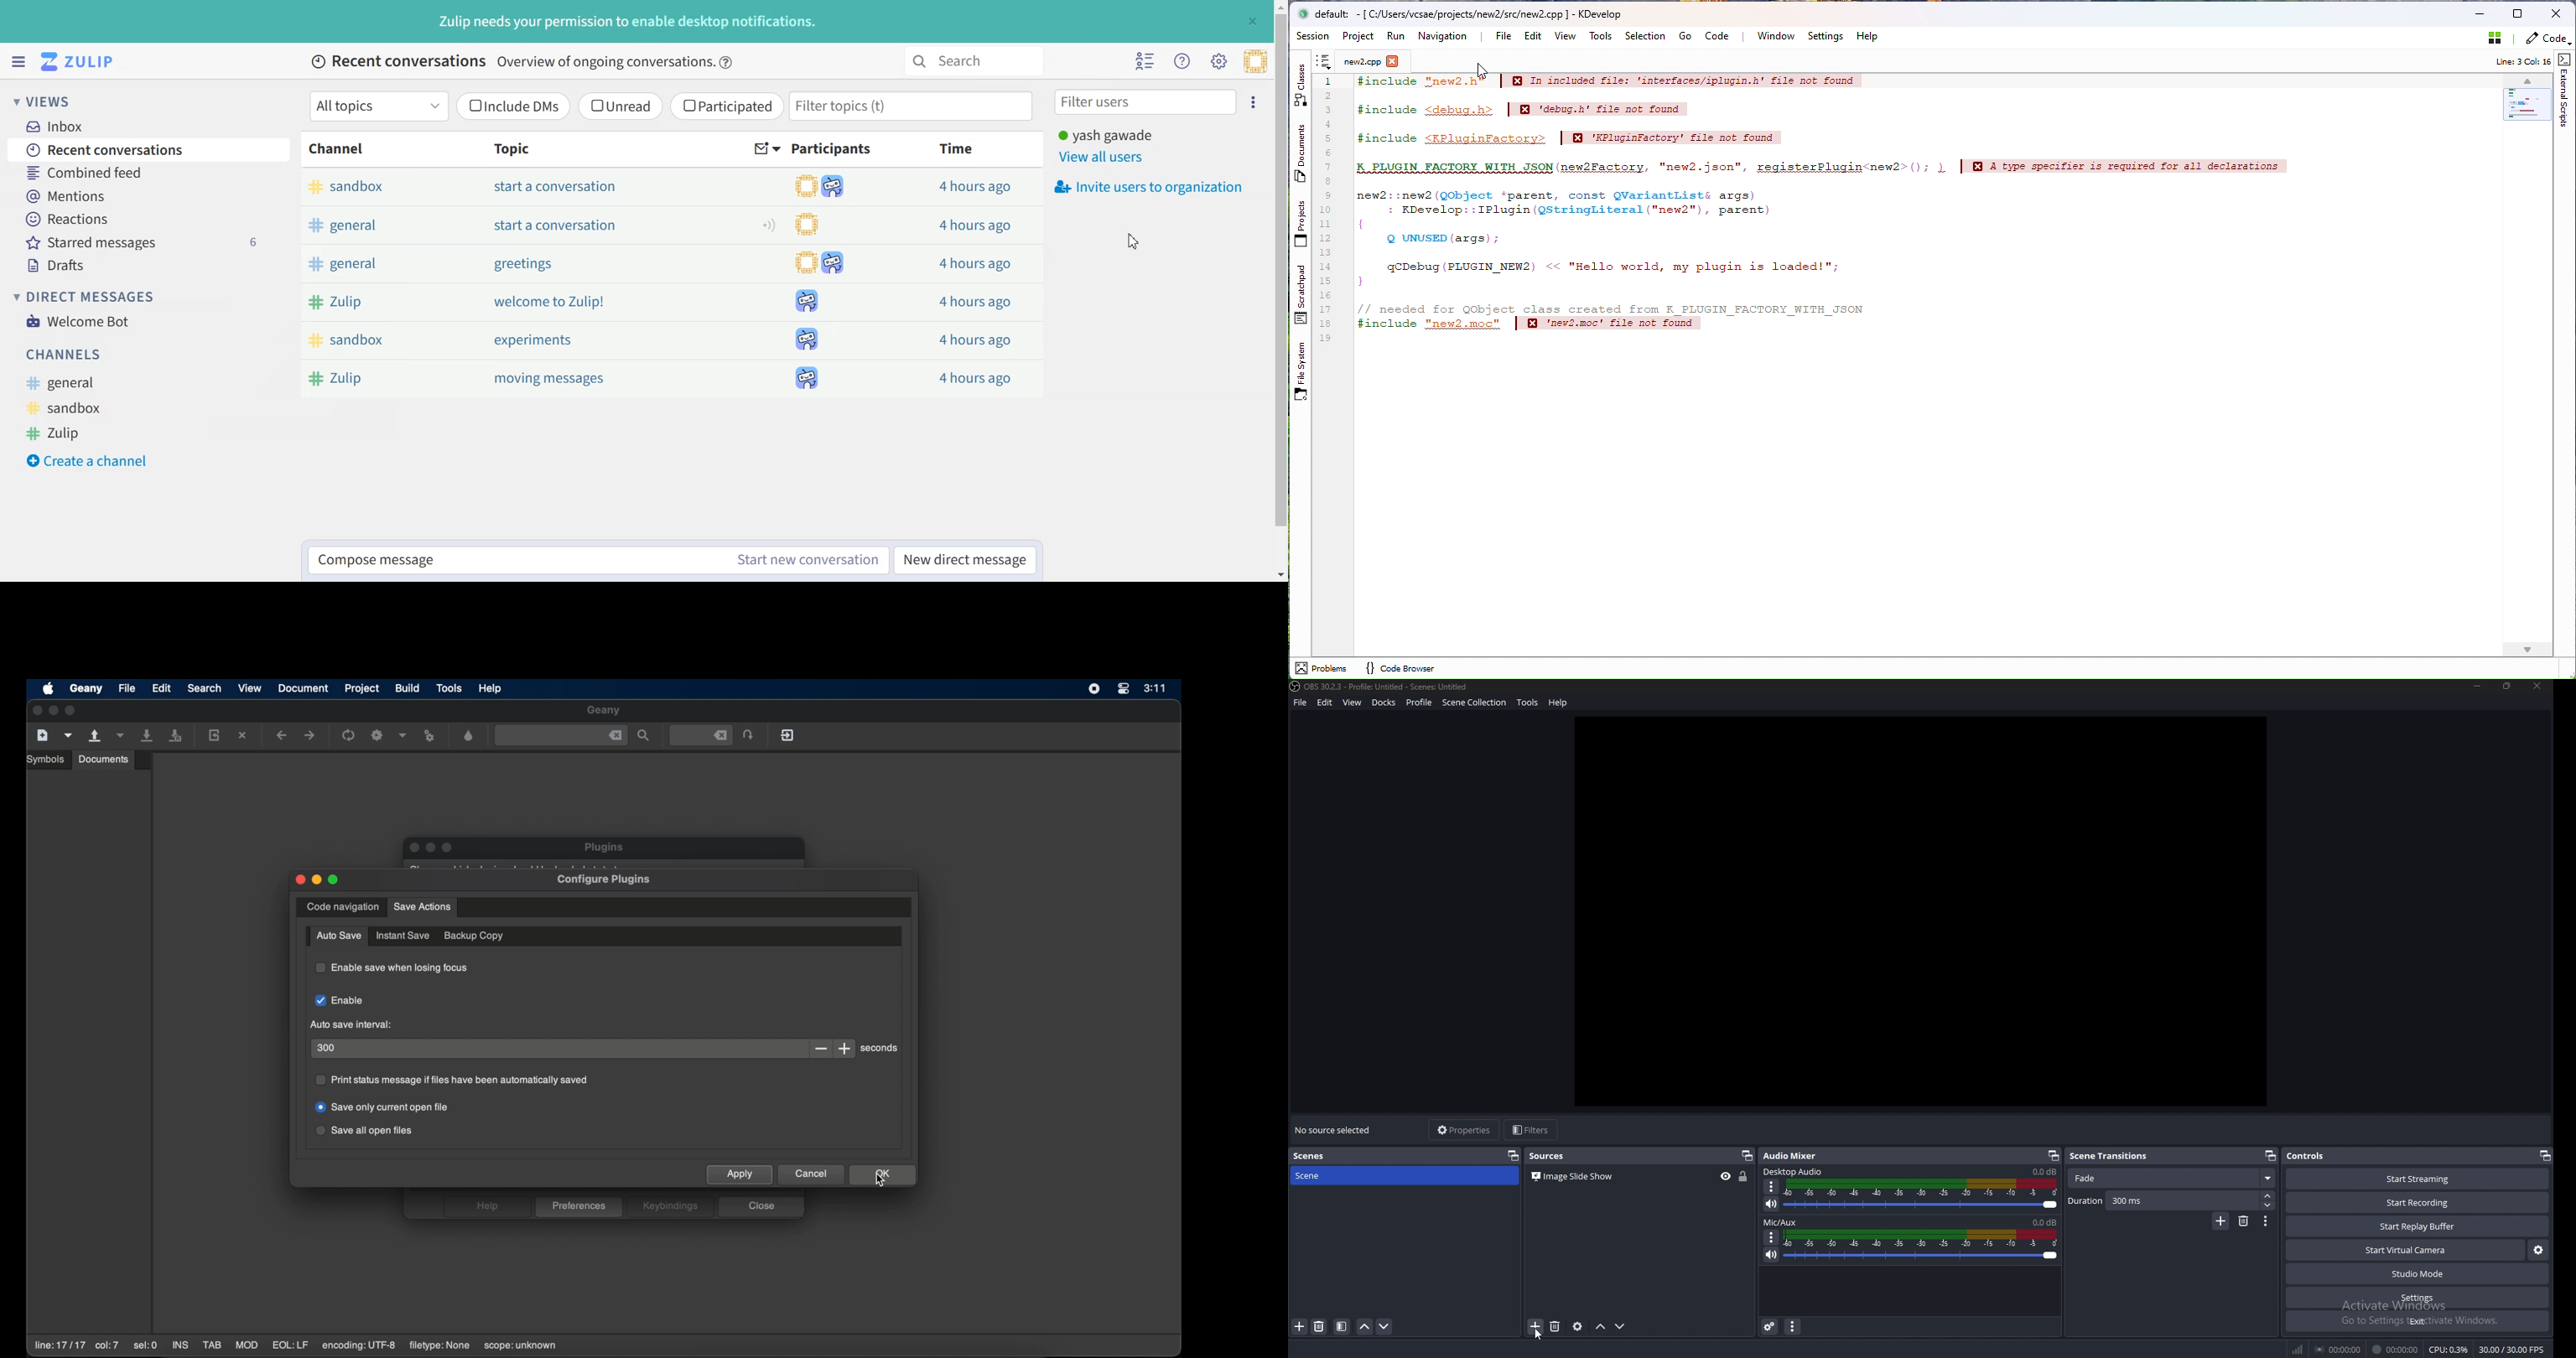 The height and width of the screenshot is (1372, 2576). I want to click on audio mixer, so click(1797, 1156).